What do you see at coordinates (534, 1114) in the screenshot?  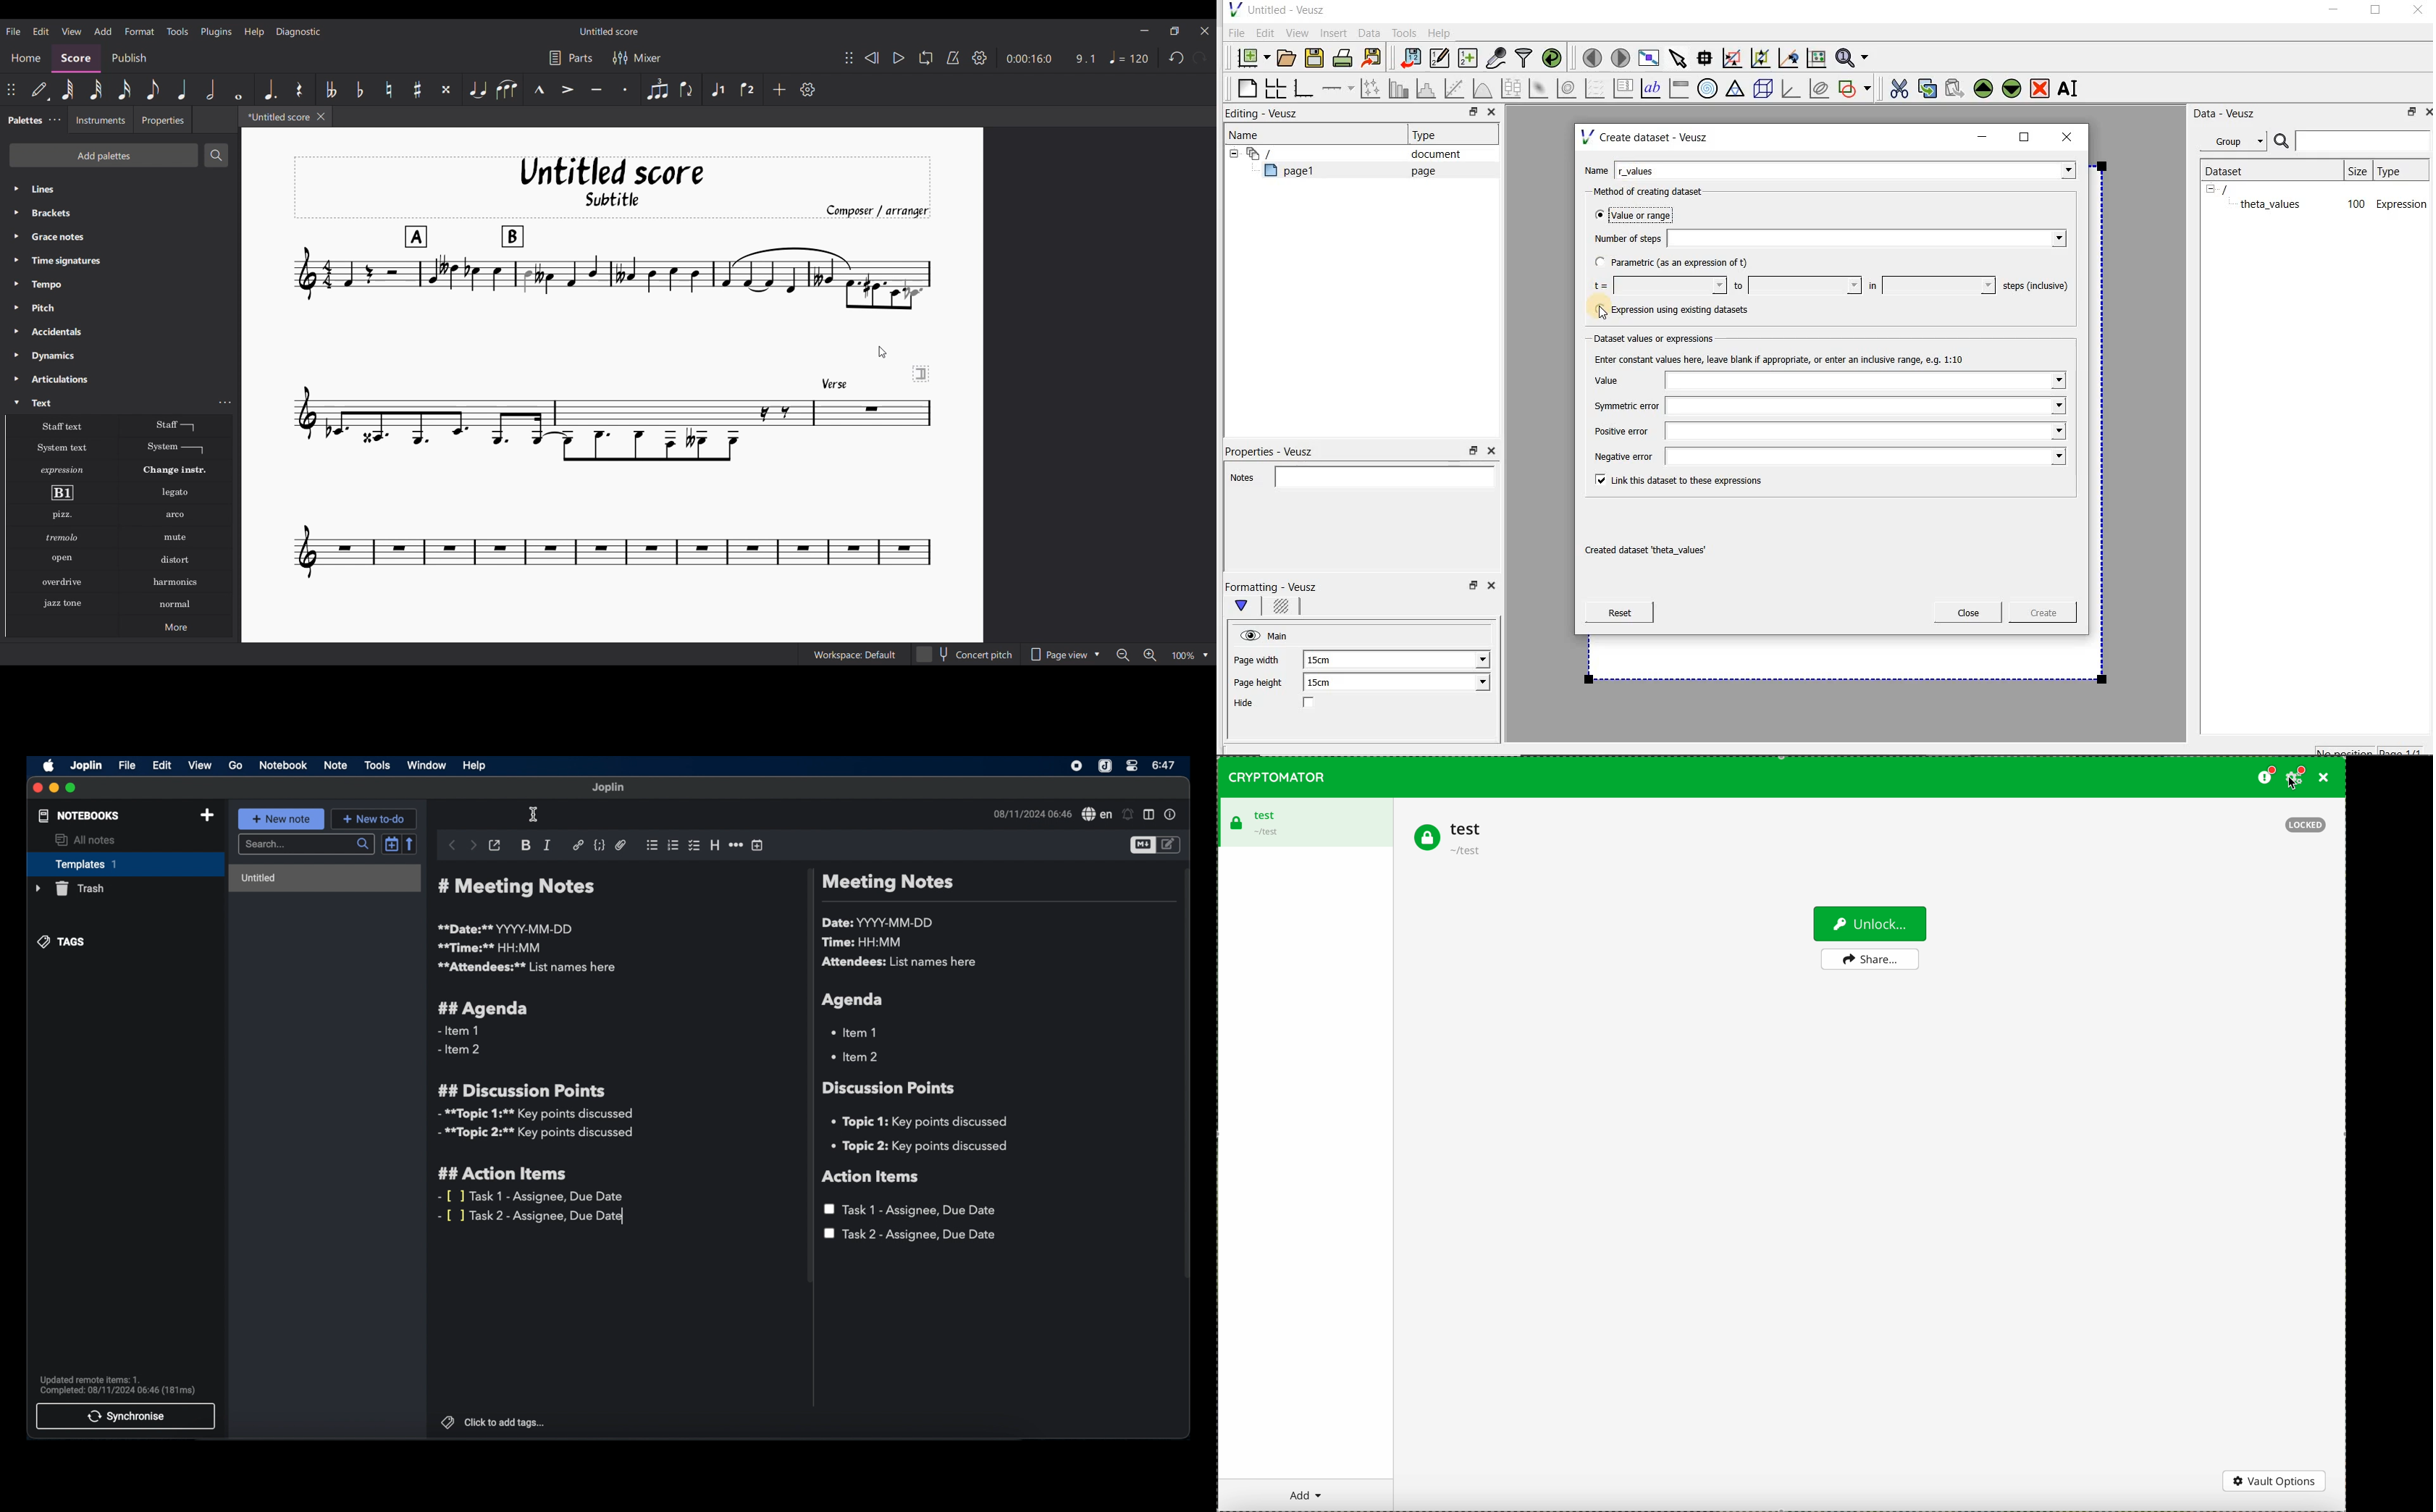 I see `- **topic 1:** key points discussed` at bounding box center [534, 1114].